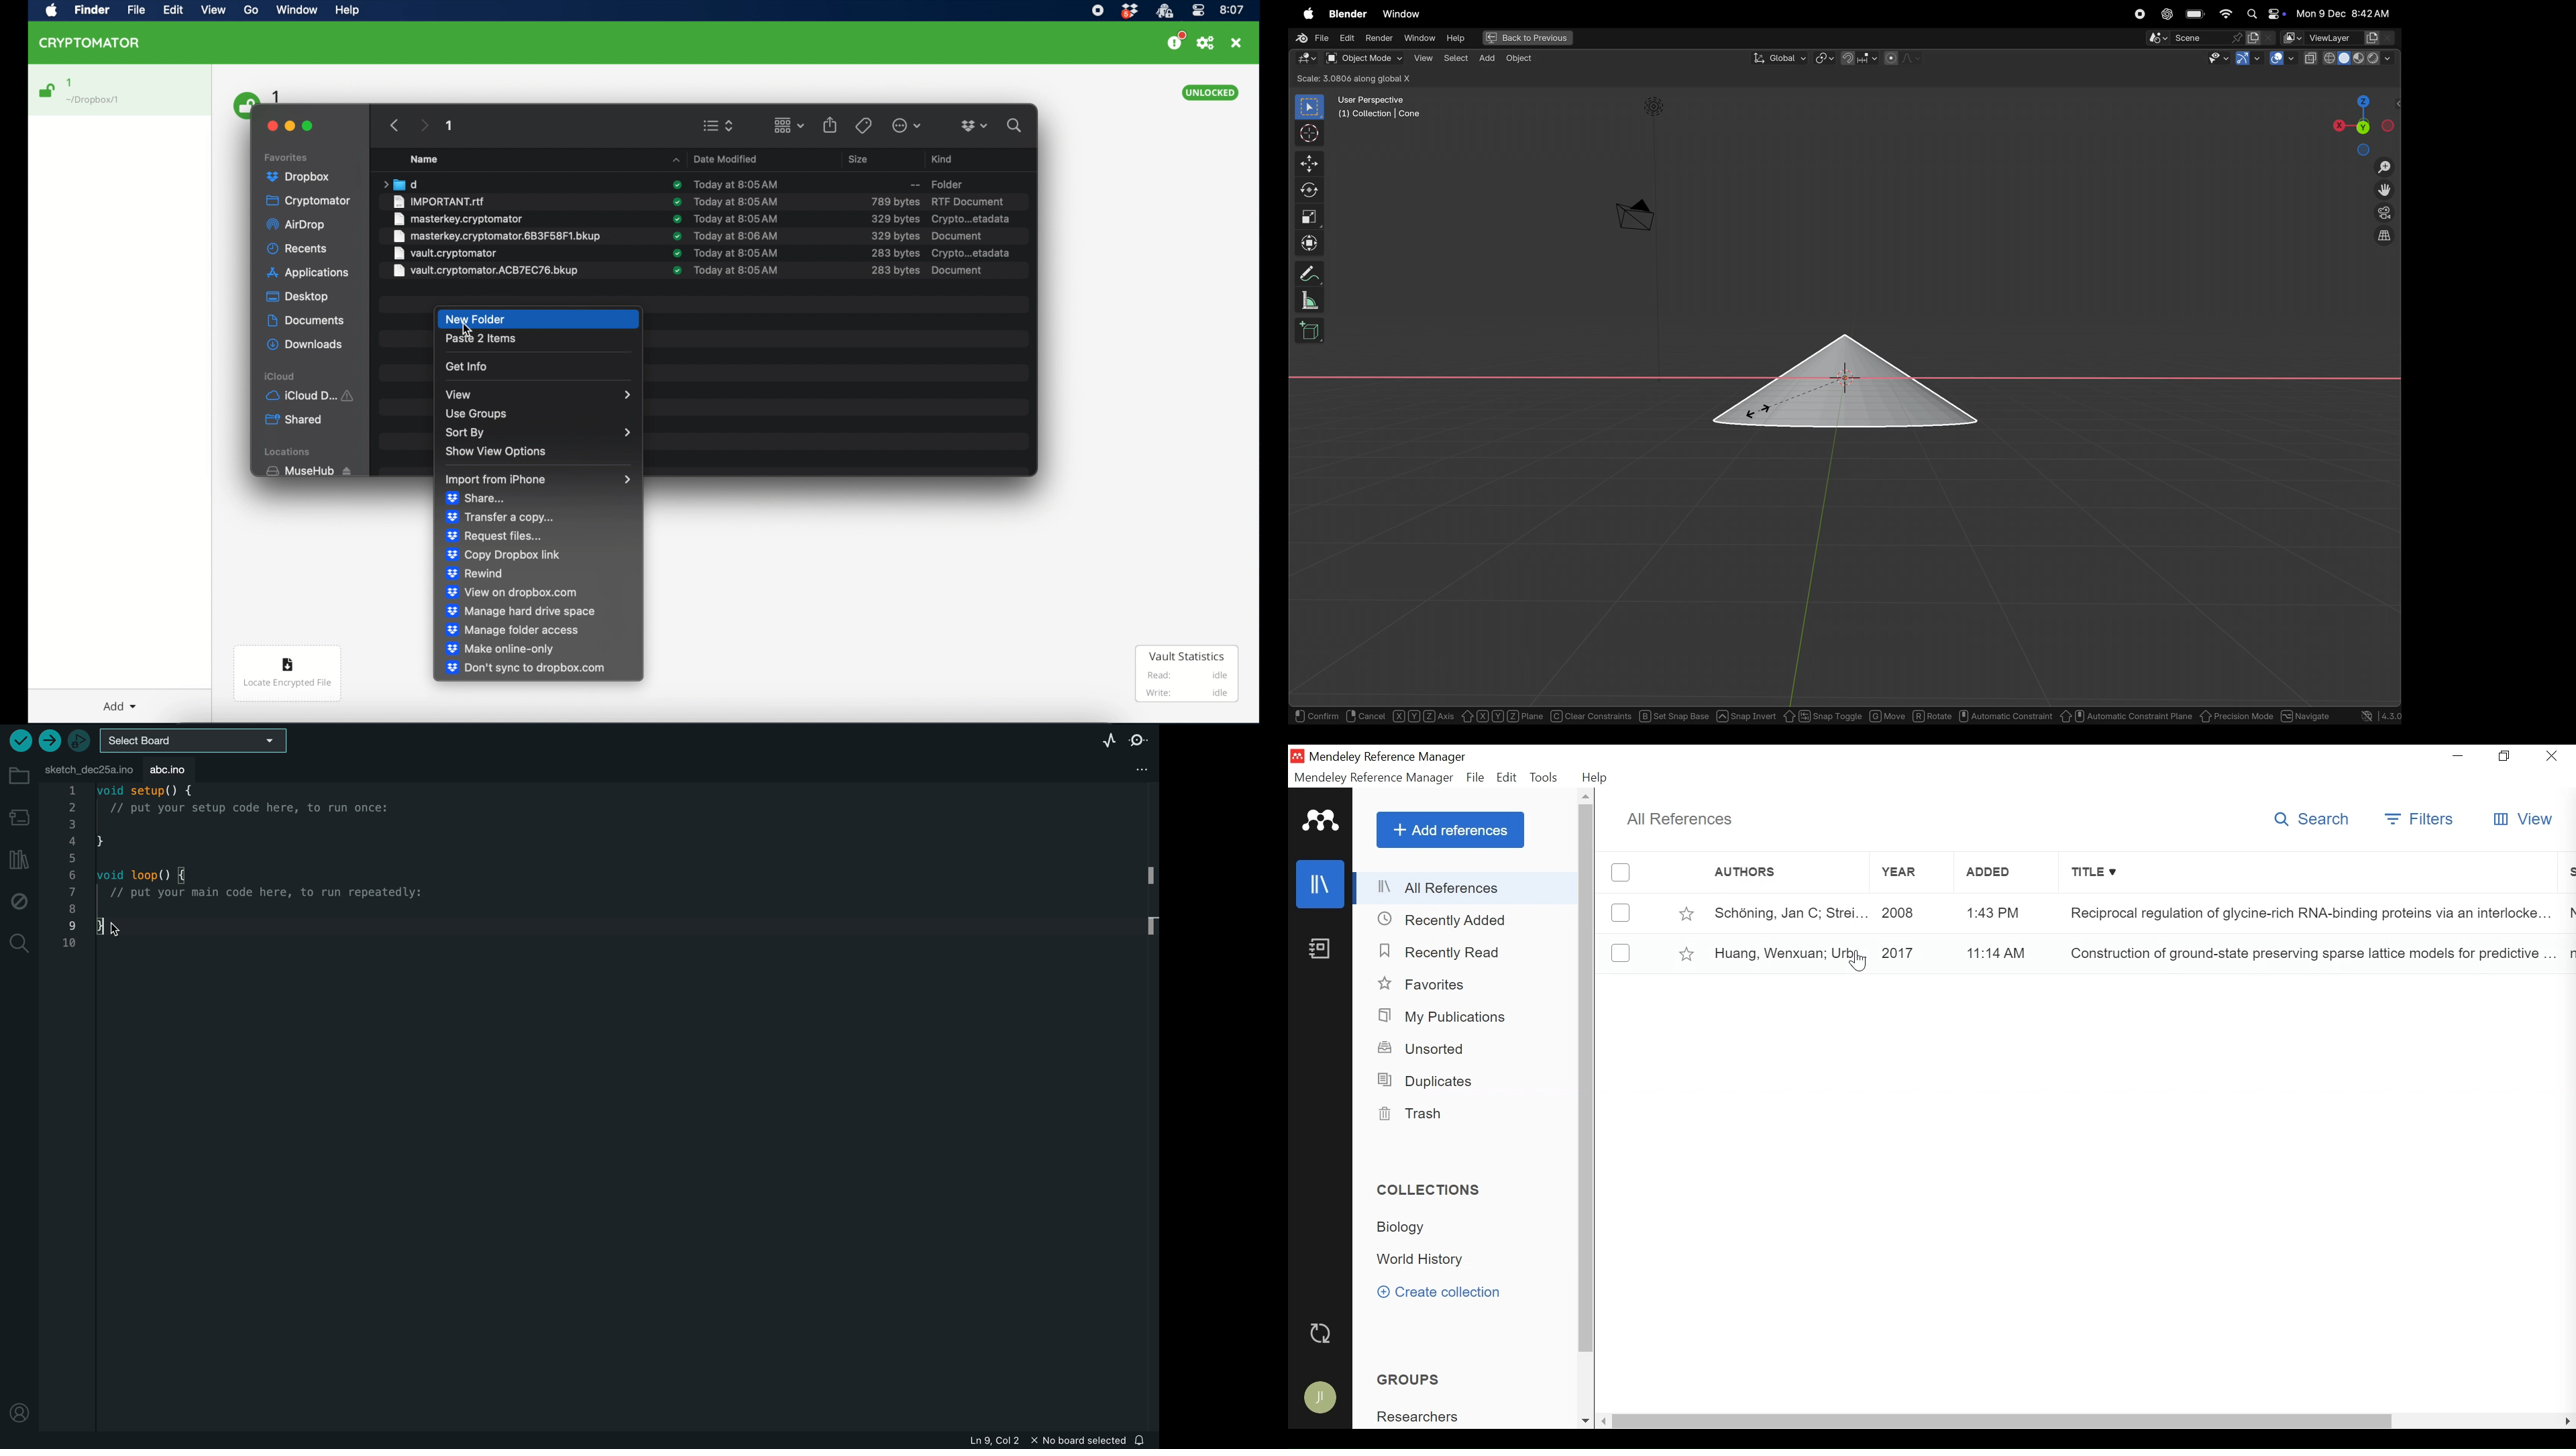  Describe the element at coordinates (1426, 985) in the screenshot. I see `Favorites` at that location.